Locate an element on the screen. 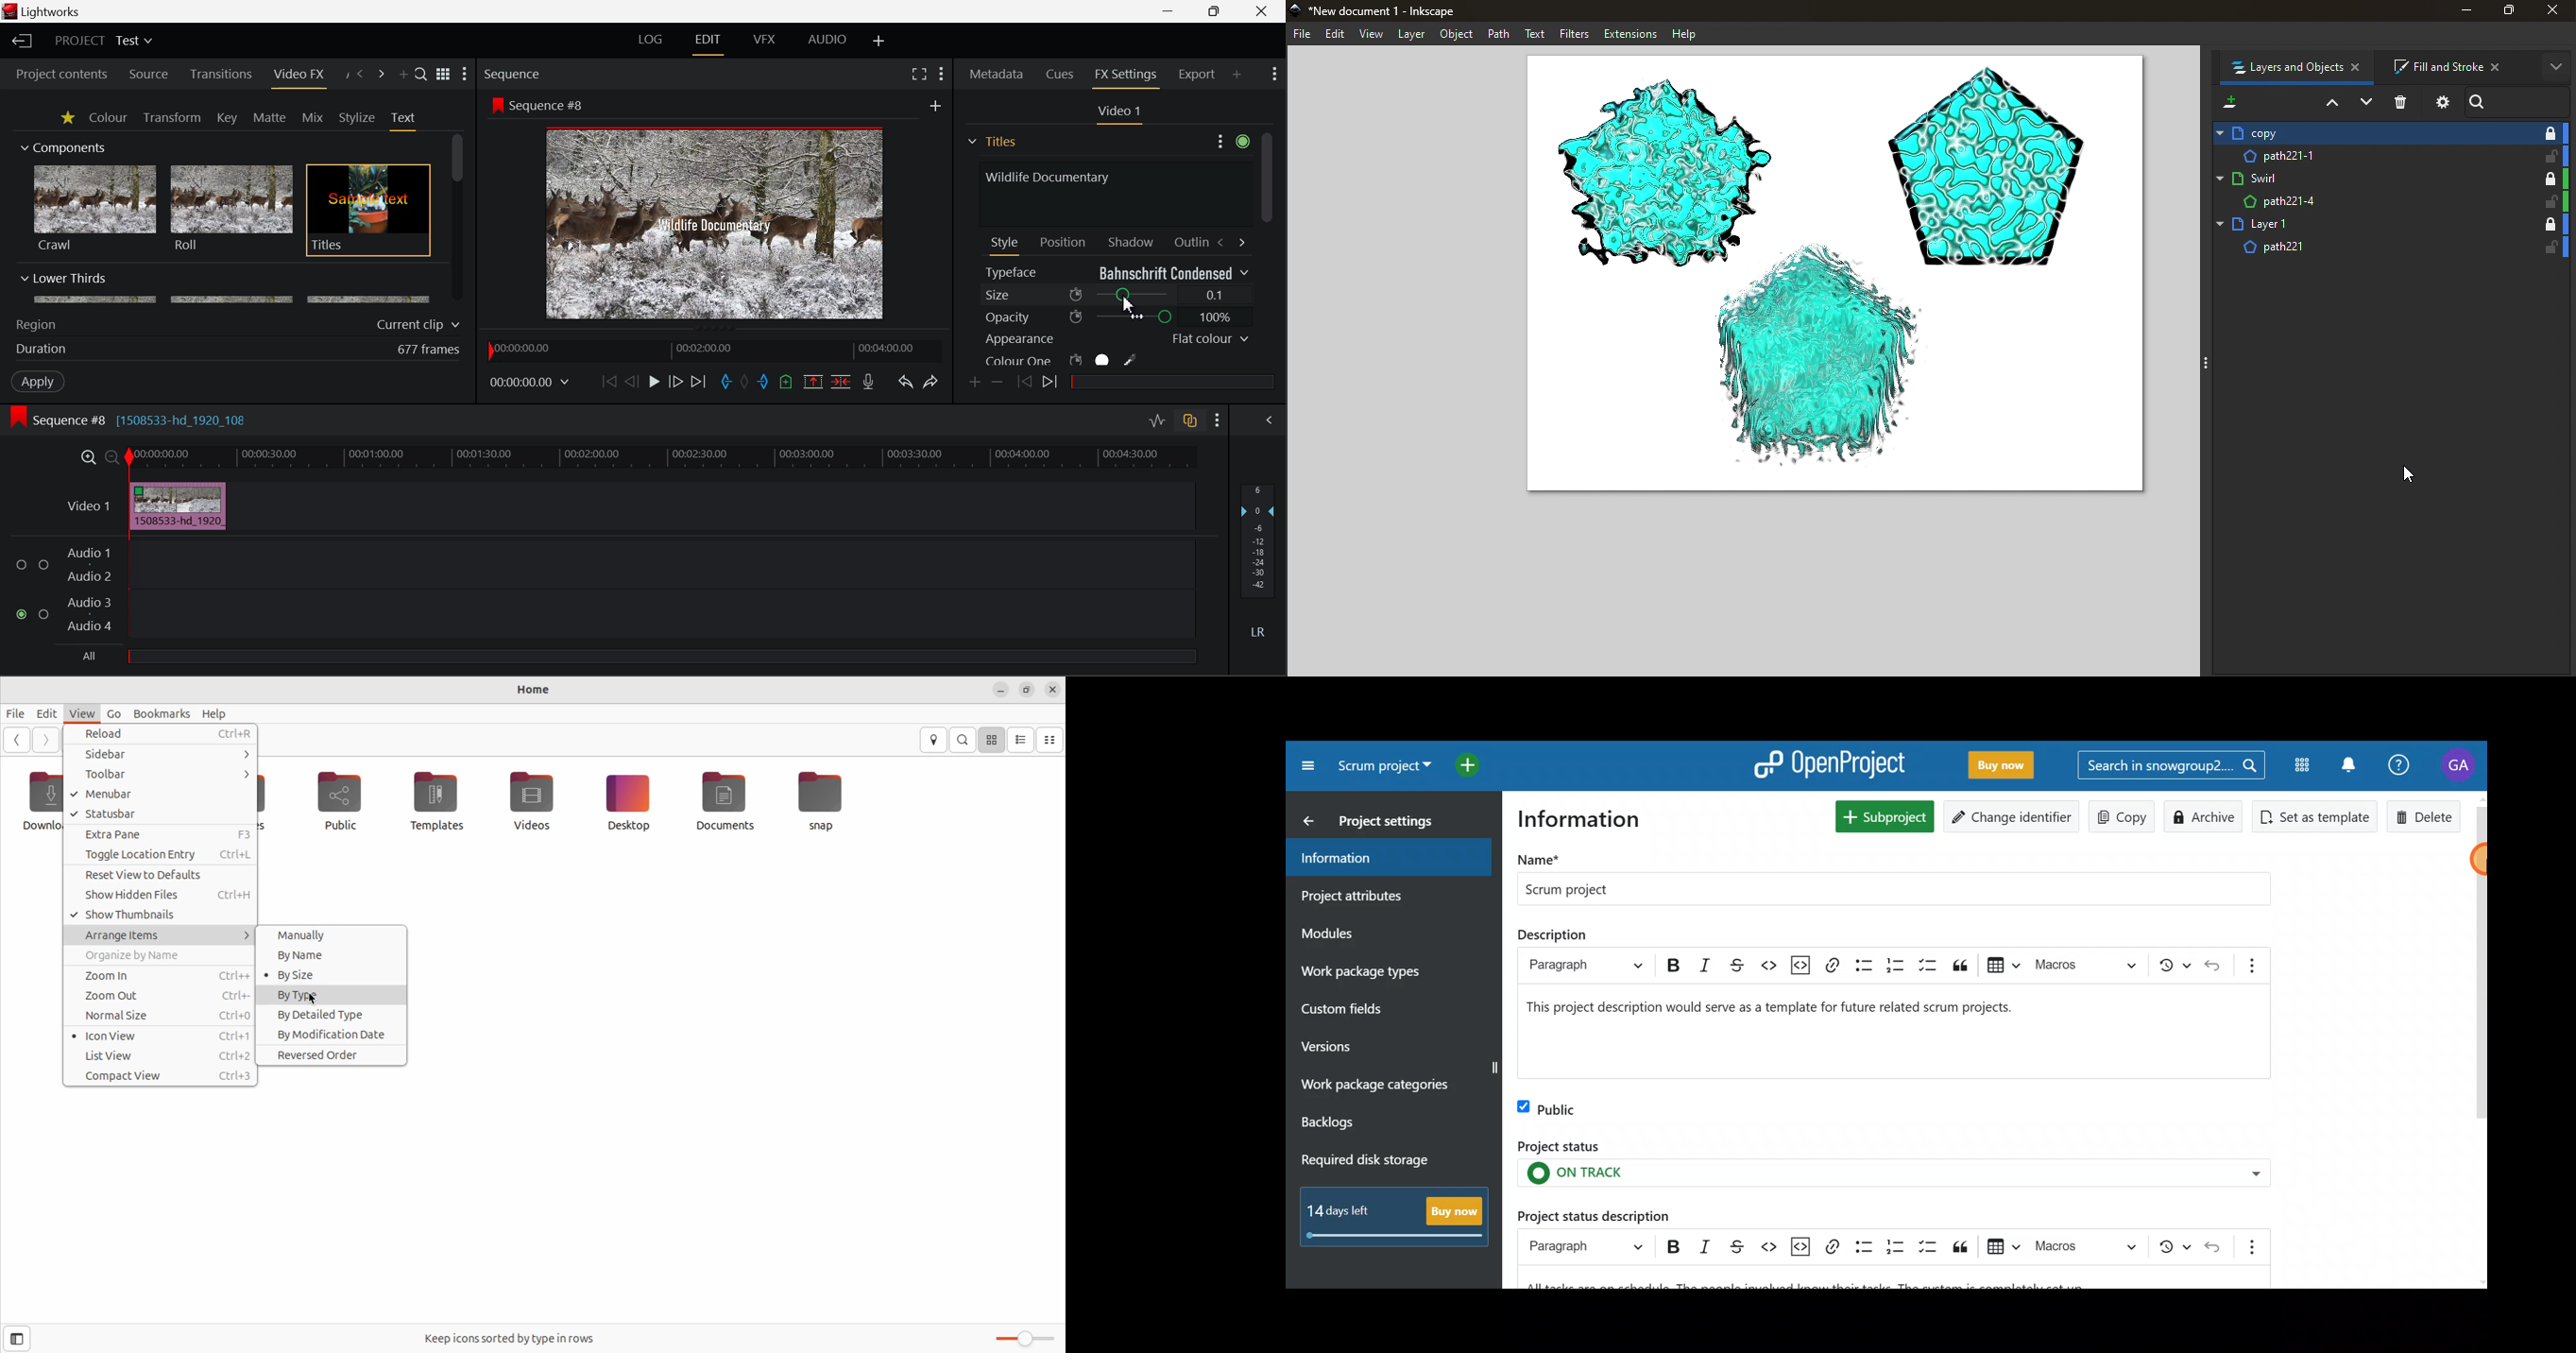 The height and width of the screenshot is (1372, 2576). Help is located at coordinates (2402, 763).